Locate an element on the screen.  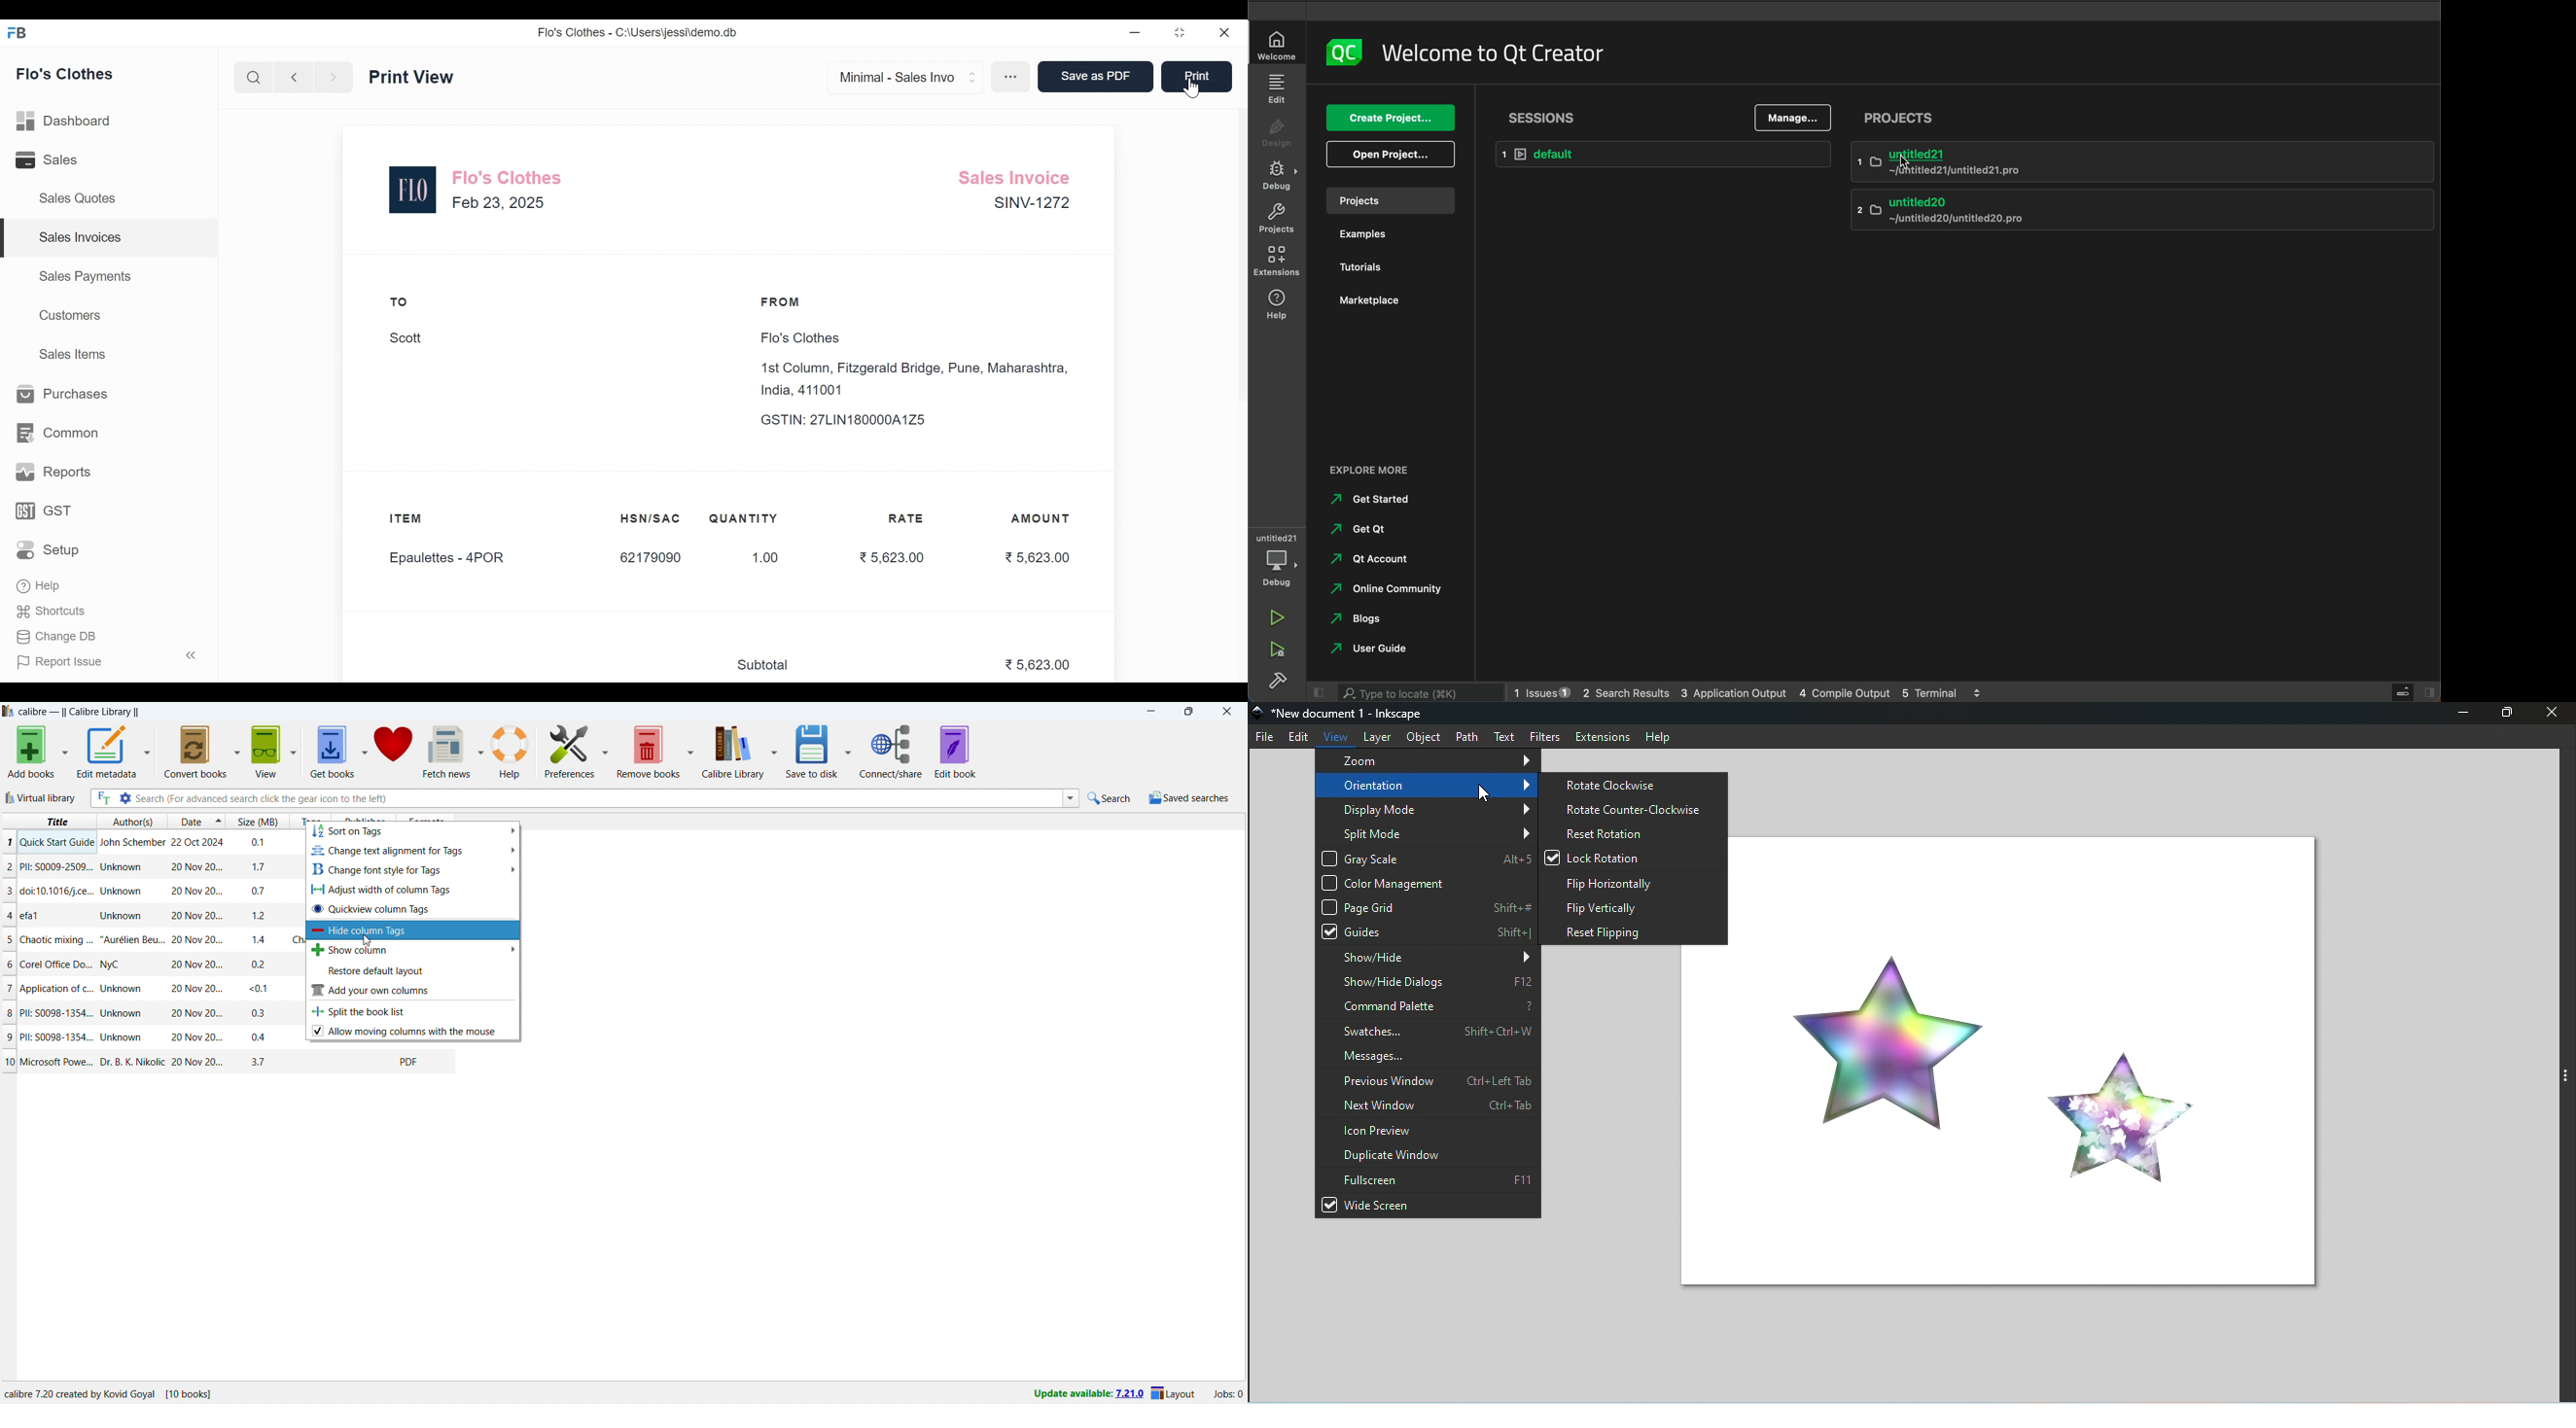
Dashboard is located at coordinates (65, 122).